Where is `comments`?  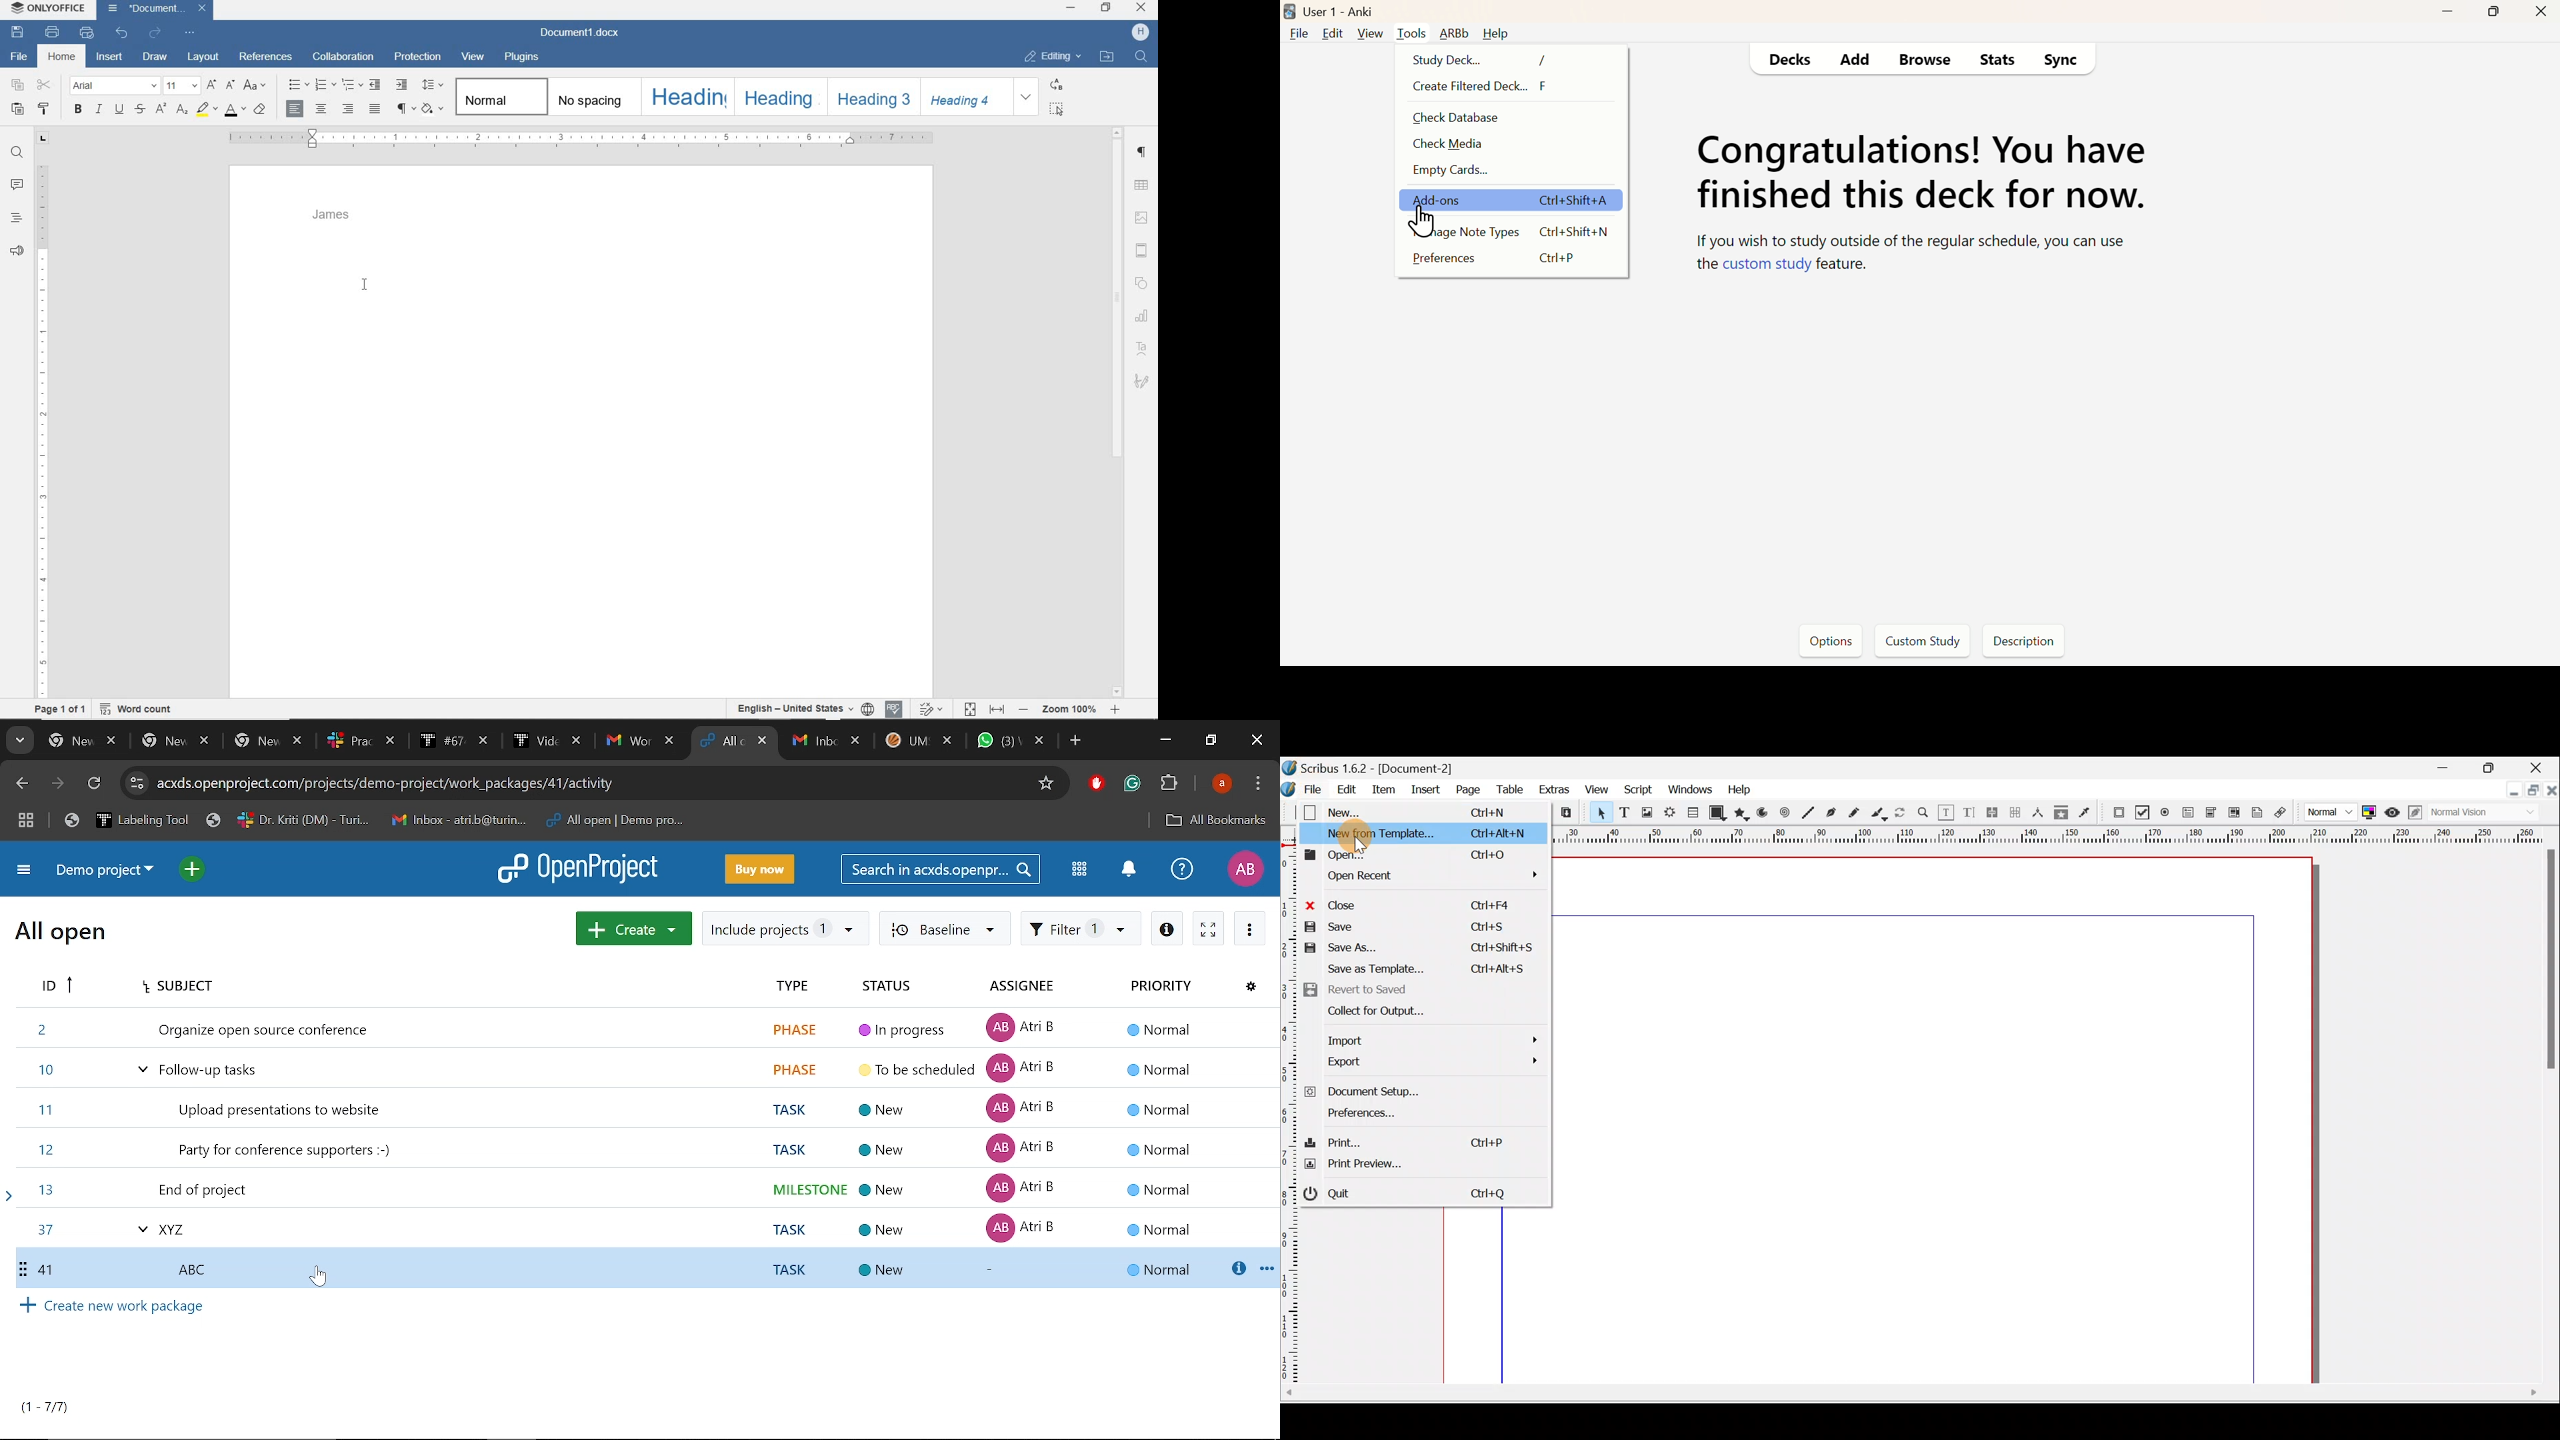
comments is located at coordinates (15, 185).